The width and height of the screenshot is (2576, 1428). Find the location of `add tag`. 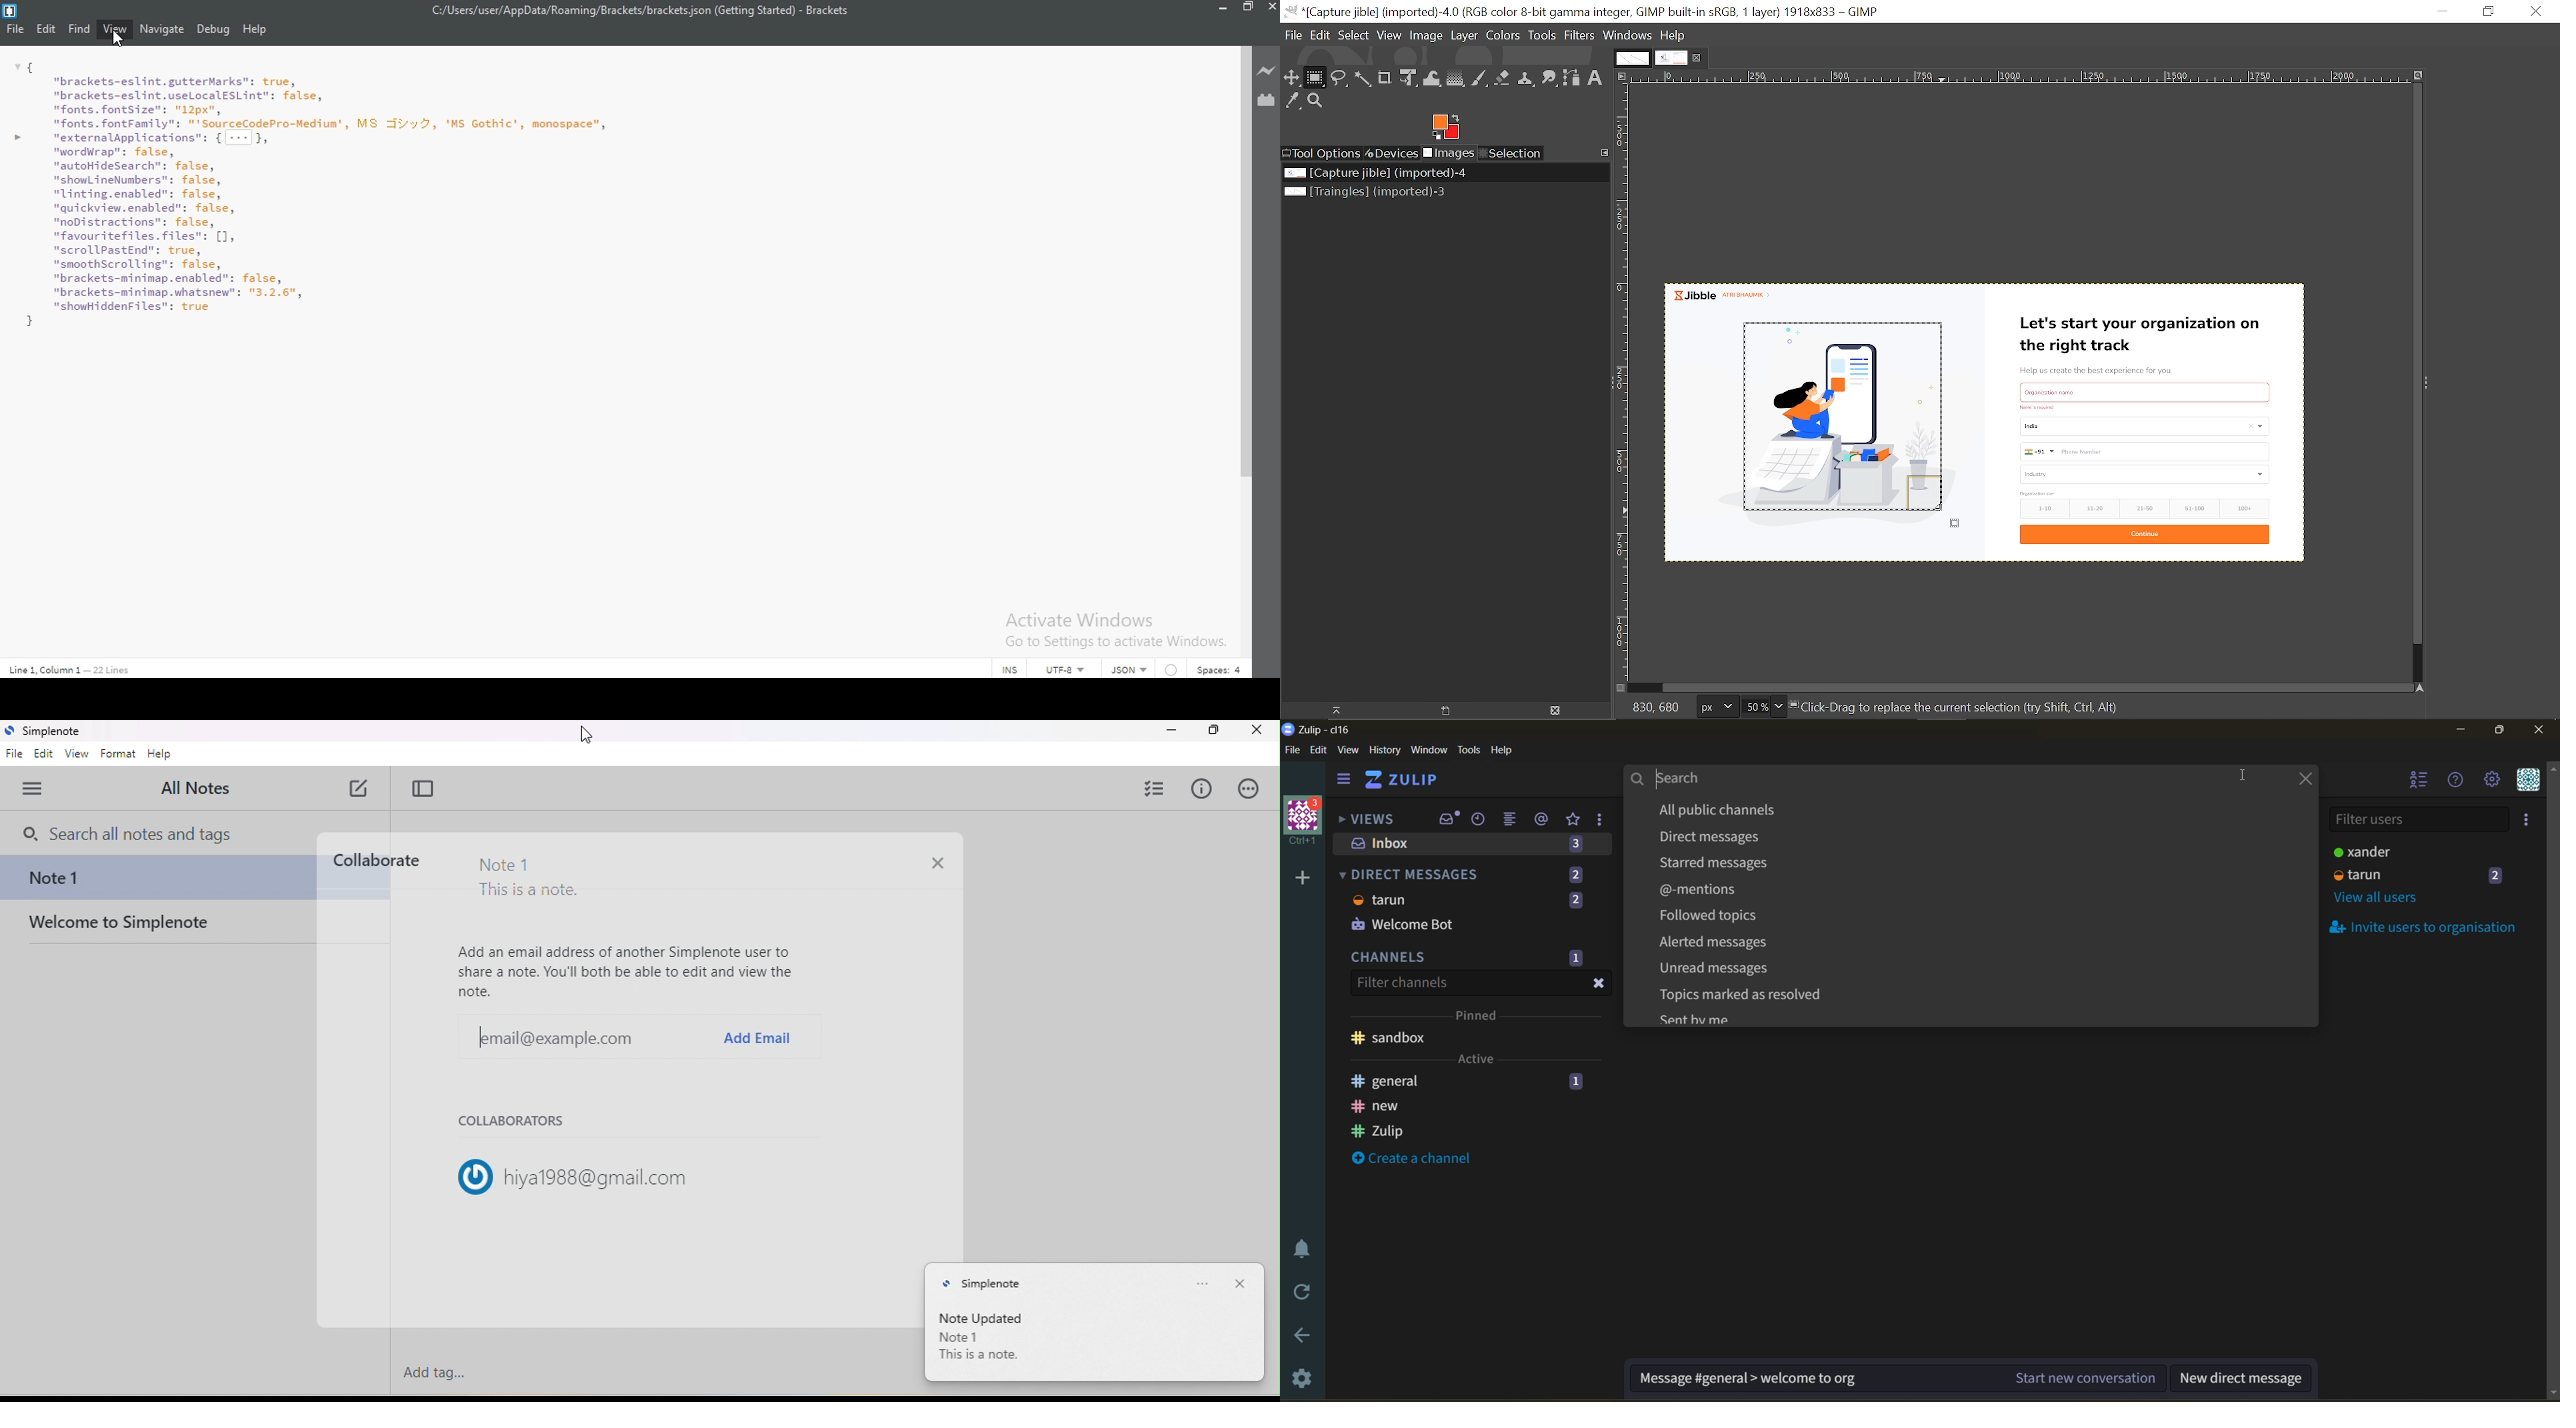

add tag is located at coordinates (435, 1371).